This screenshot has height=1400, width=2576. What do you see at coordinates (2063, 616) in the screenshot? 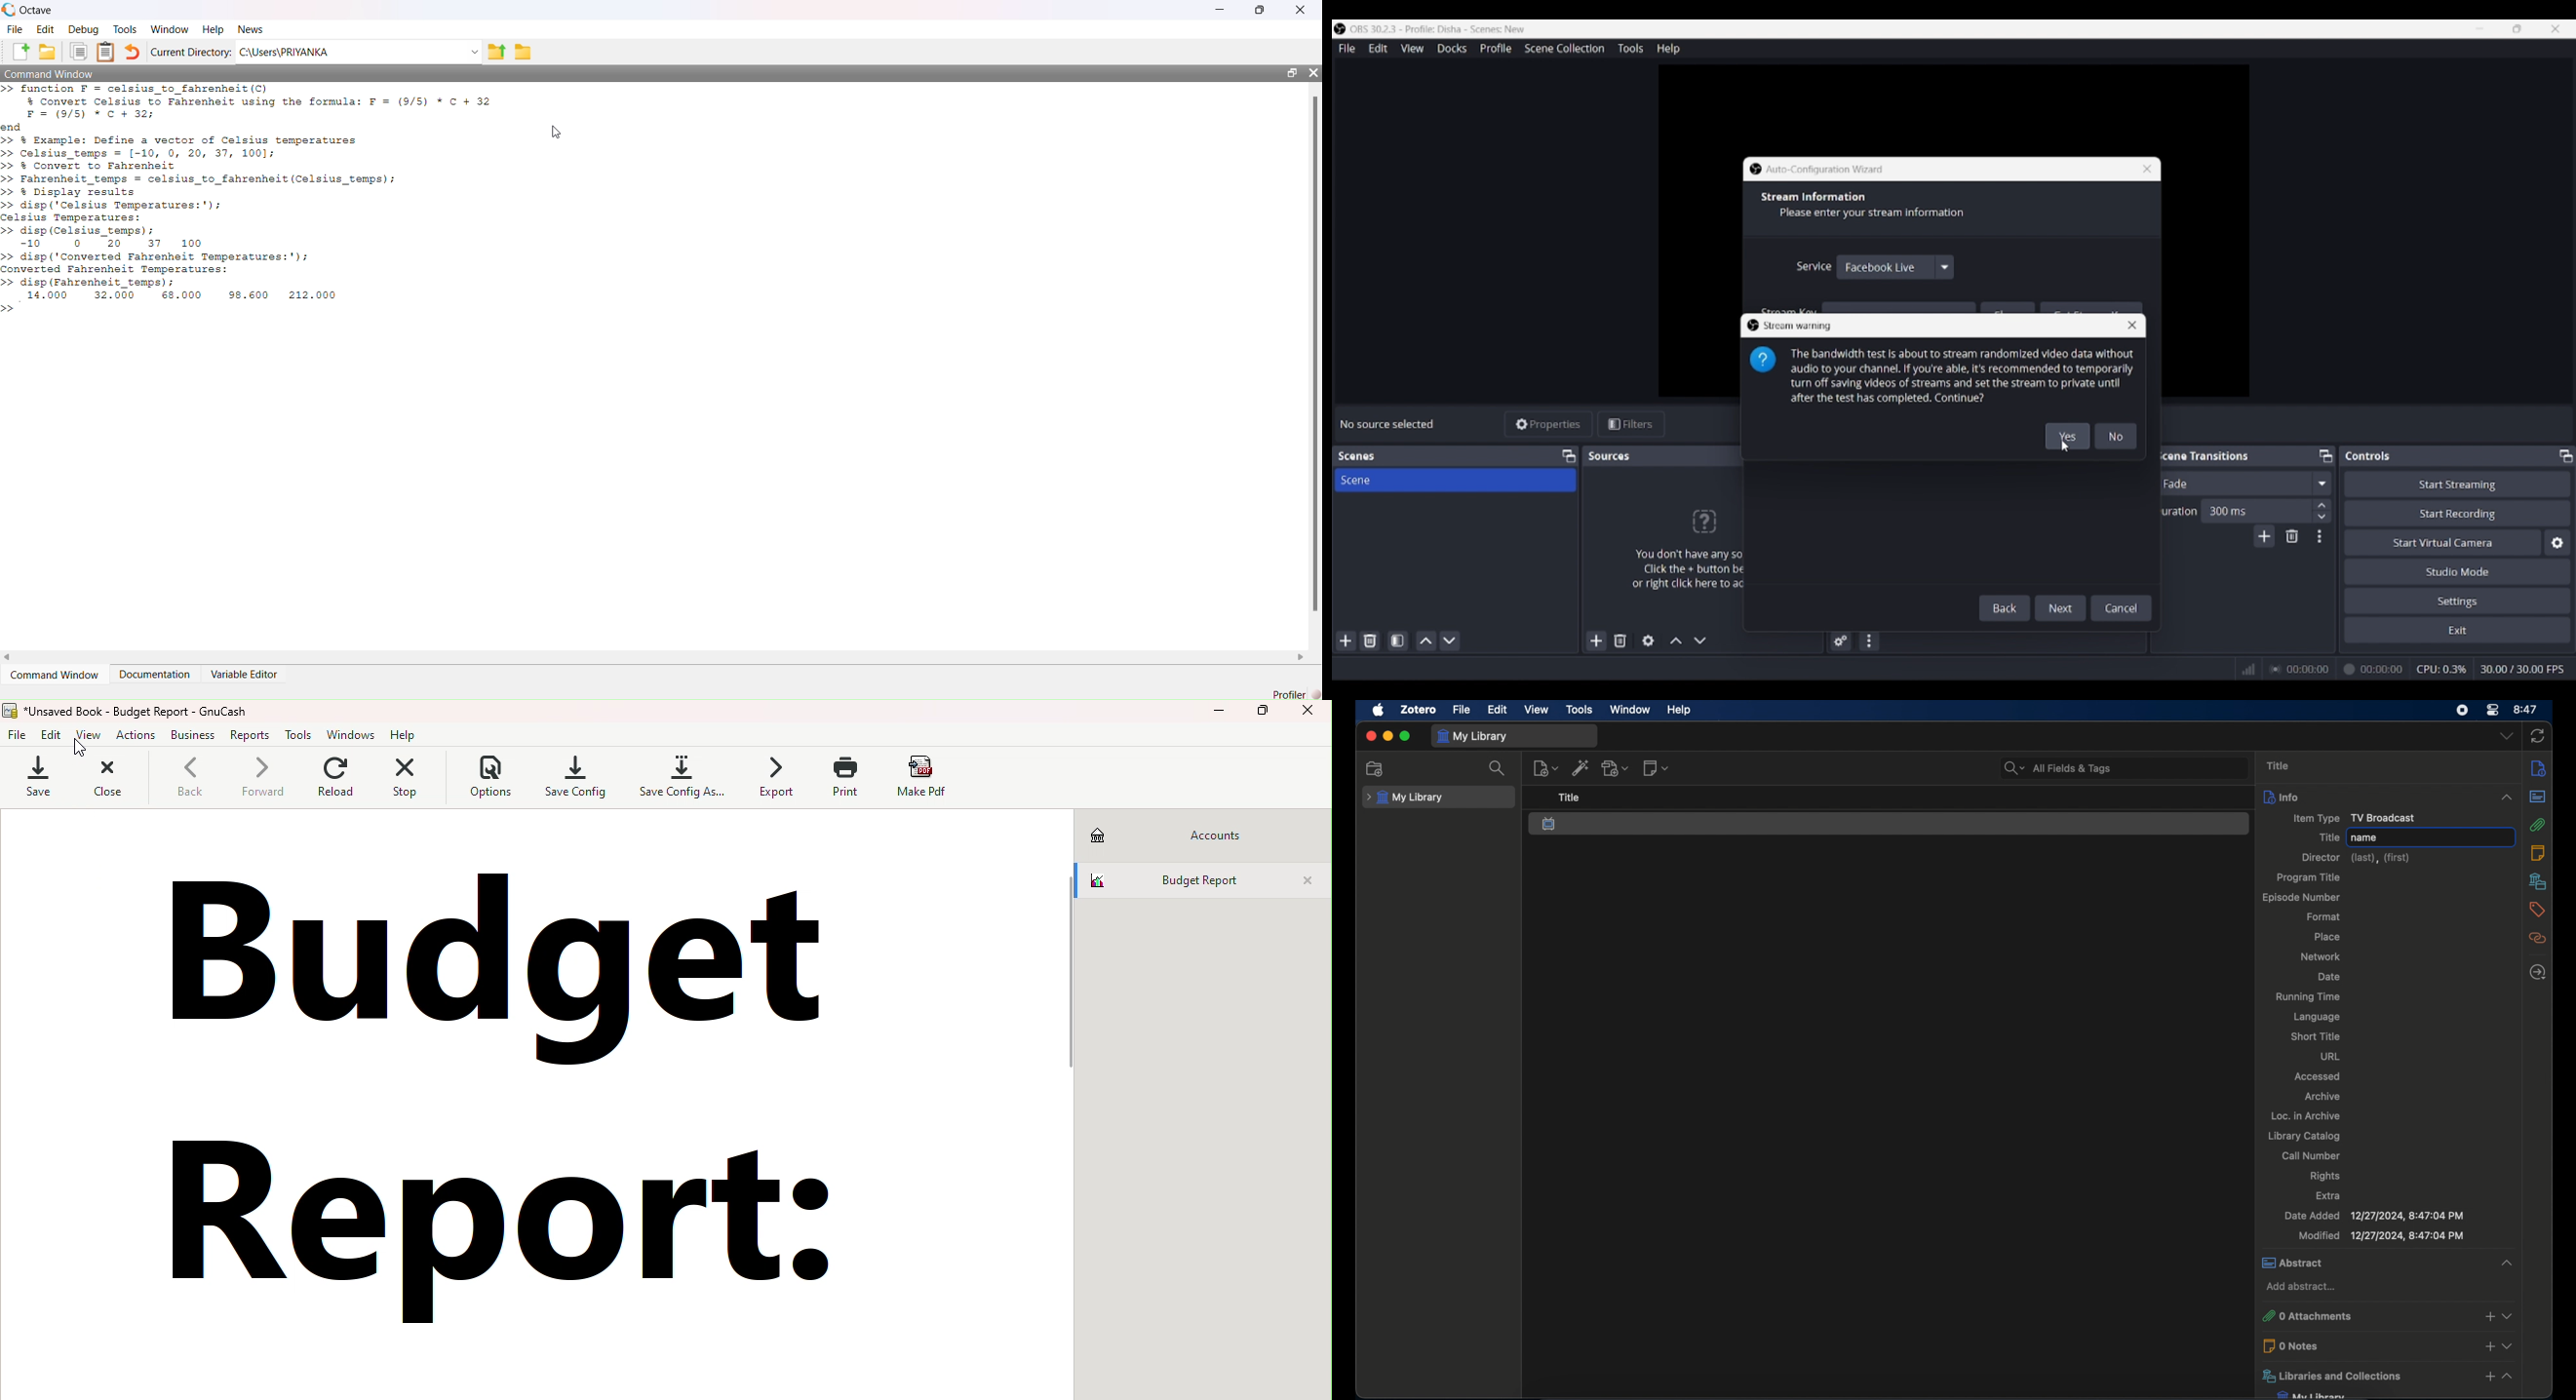
I see `Cursor clicking on next` at bounding box center [2063, 616].